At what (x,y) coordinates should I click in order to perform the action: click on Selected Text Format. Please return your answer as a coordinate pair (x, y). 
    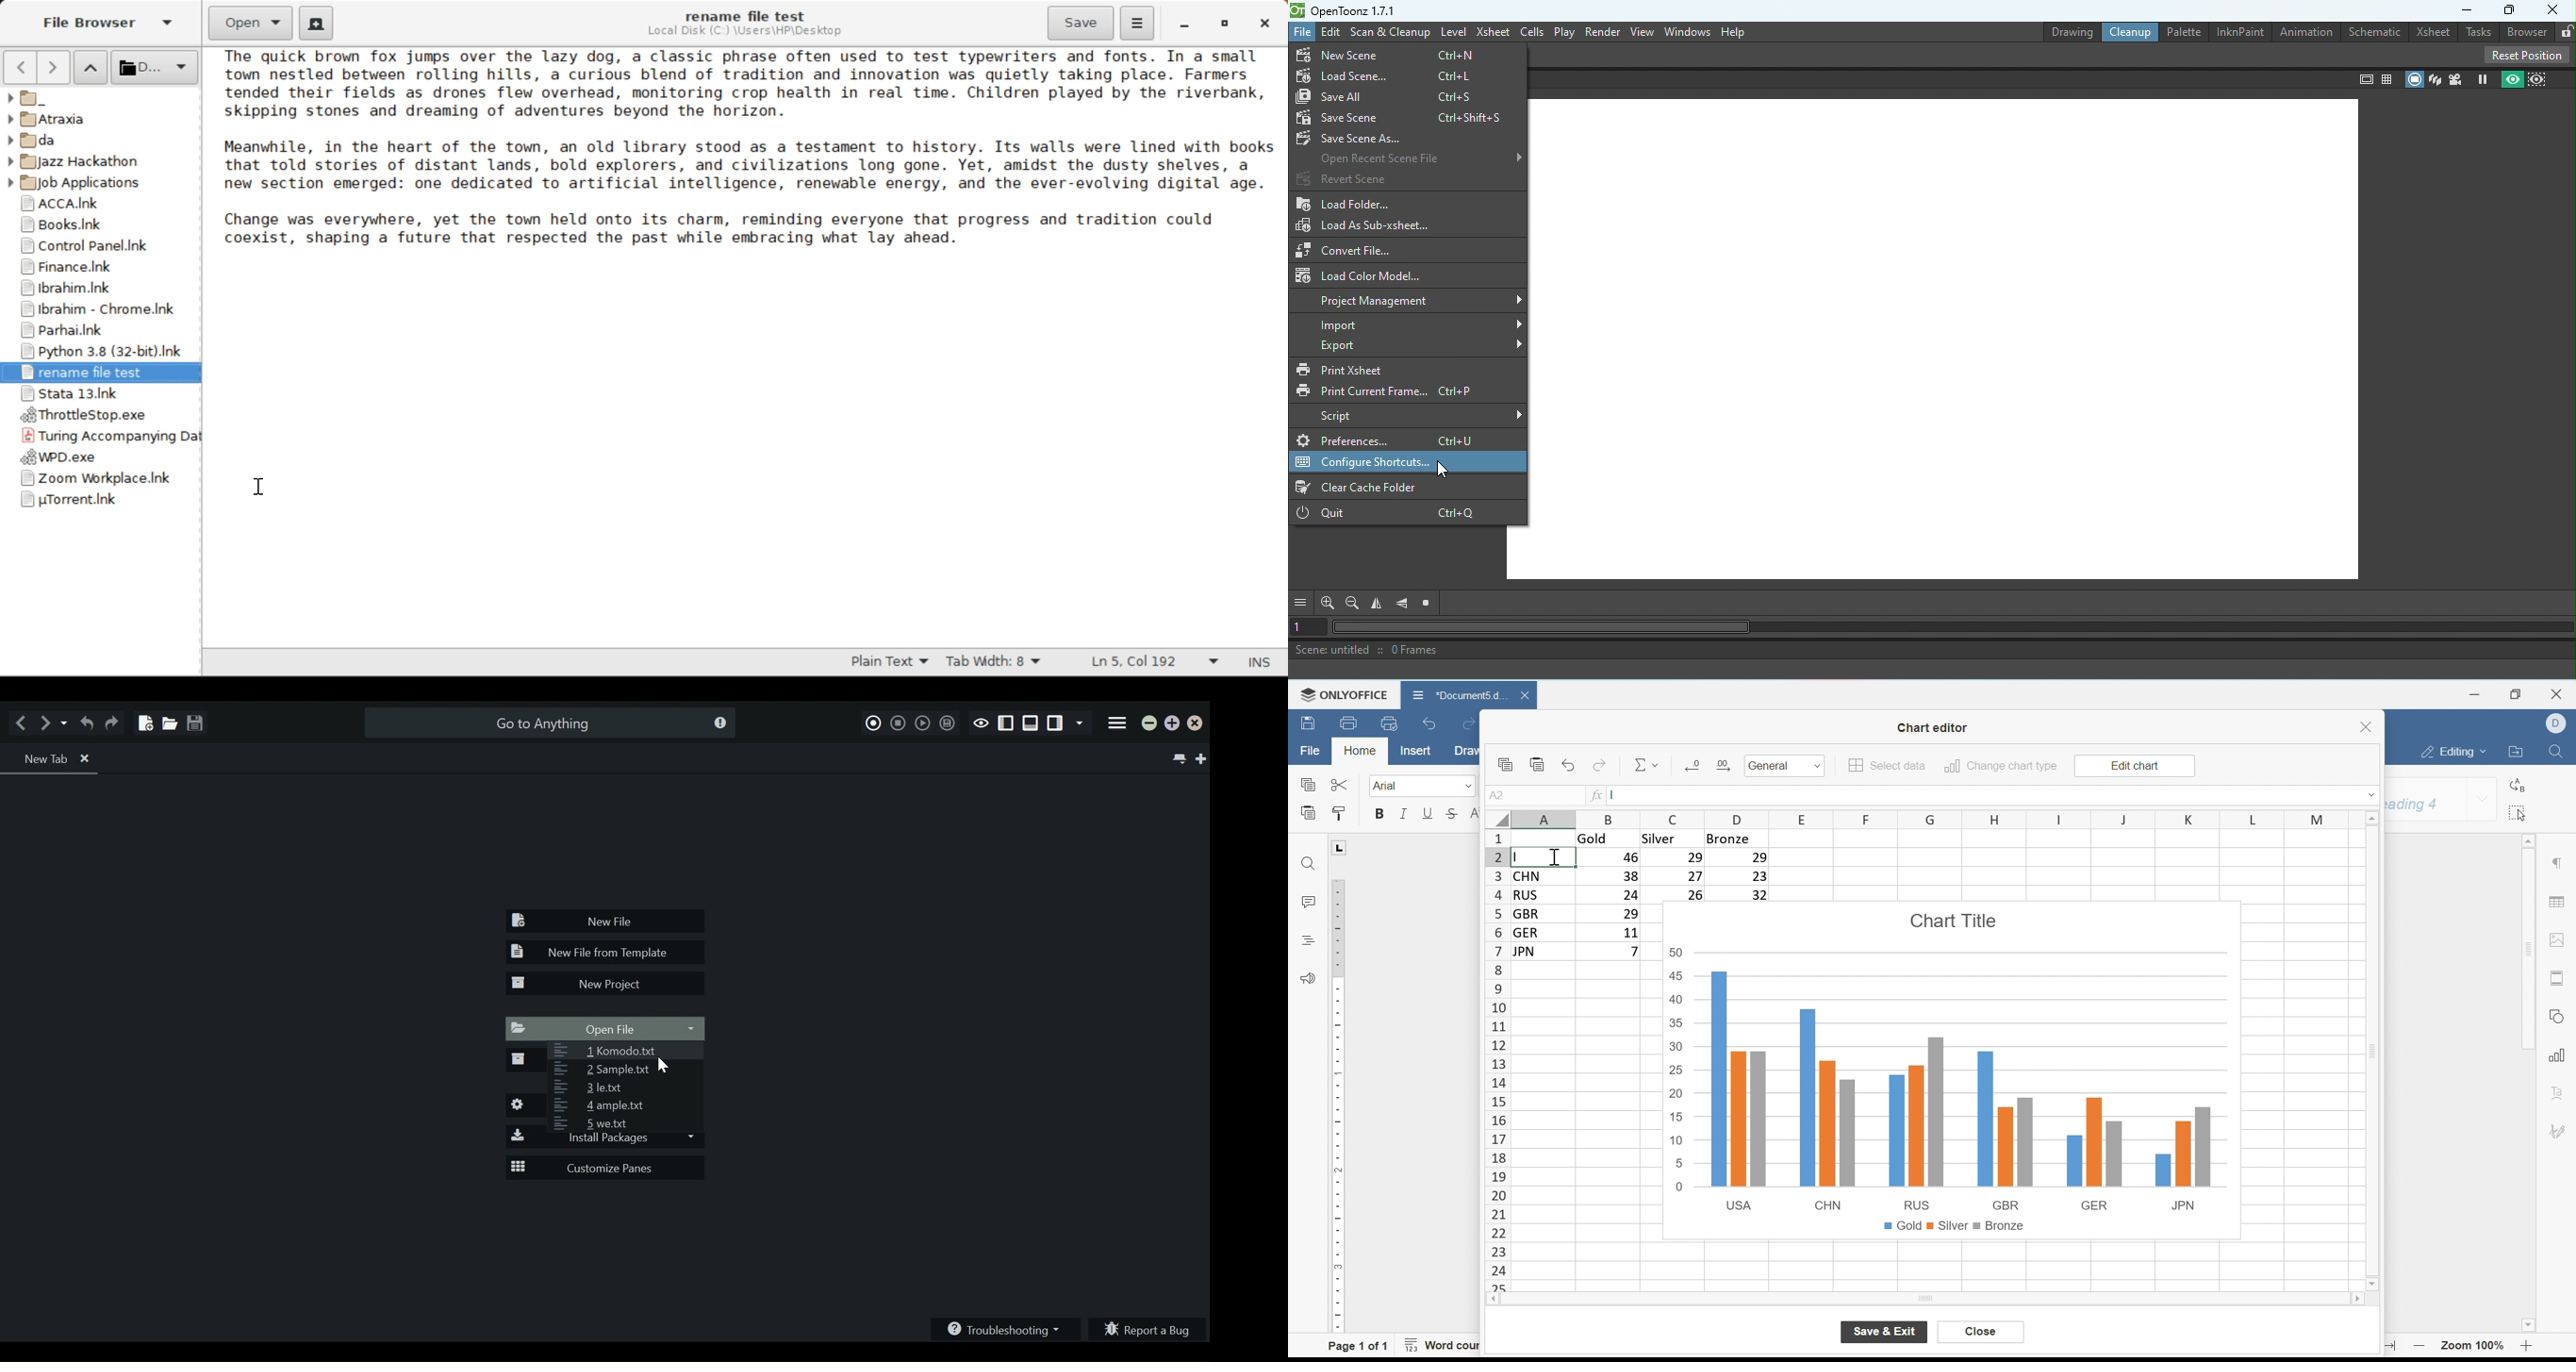
    Looking at the image, I should click on (890, 662).